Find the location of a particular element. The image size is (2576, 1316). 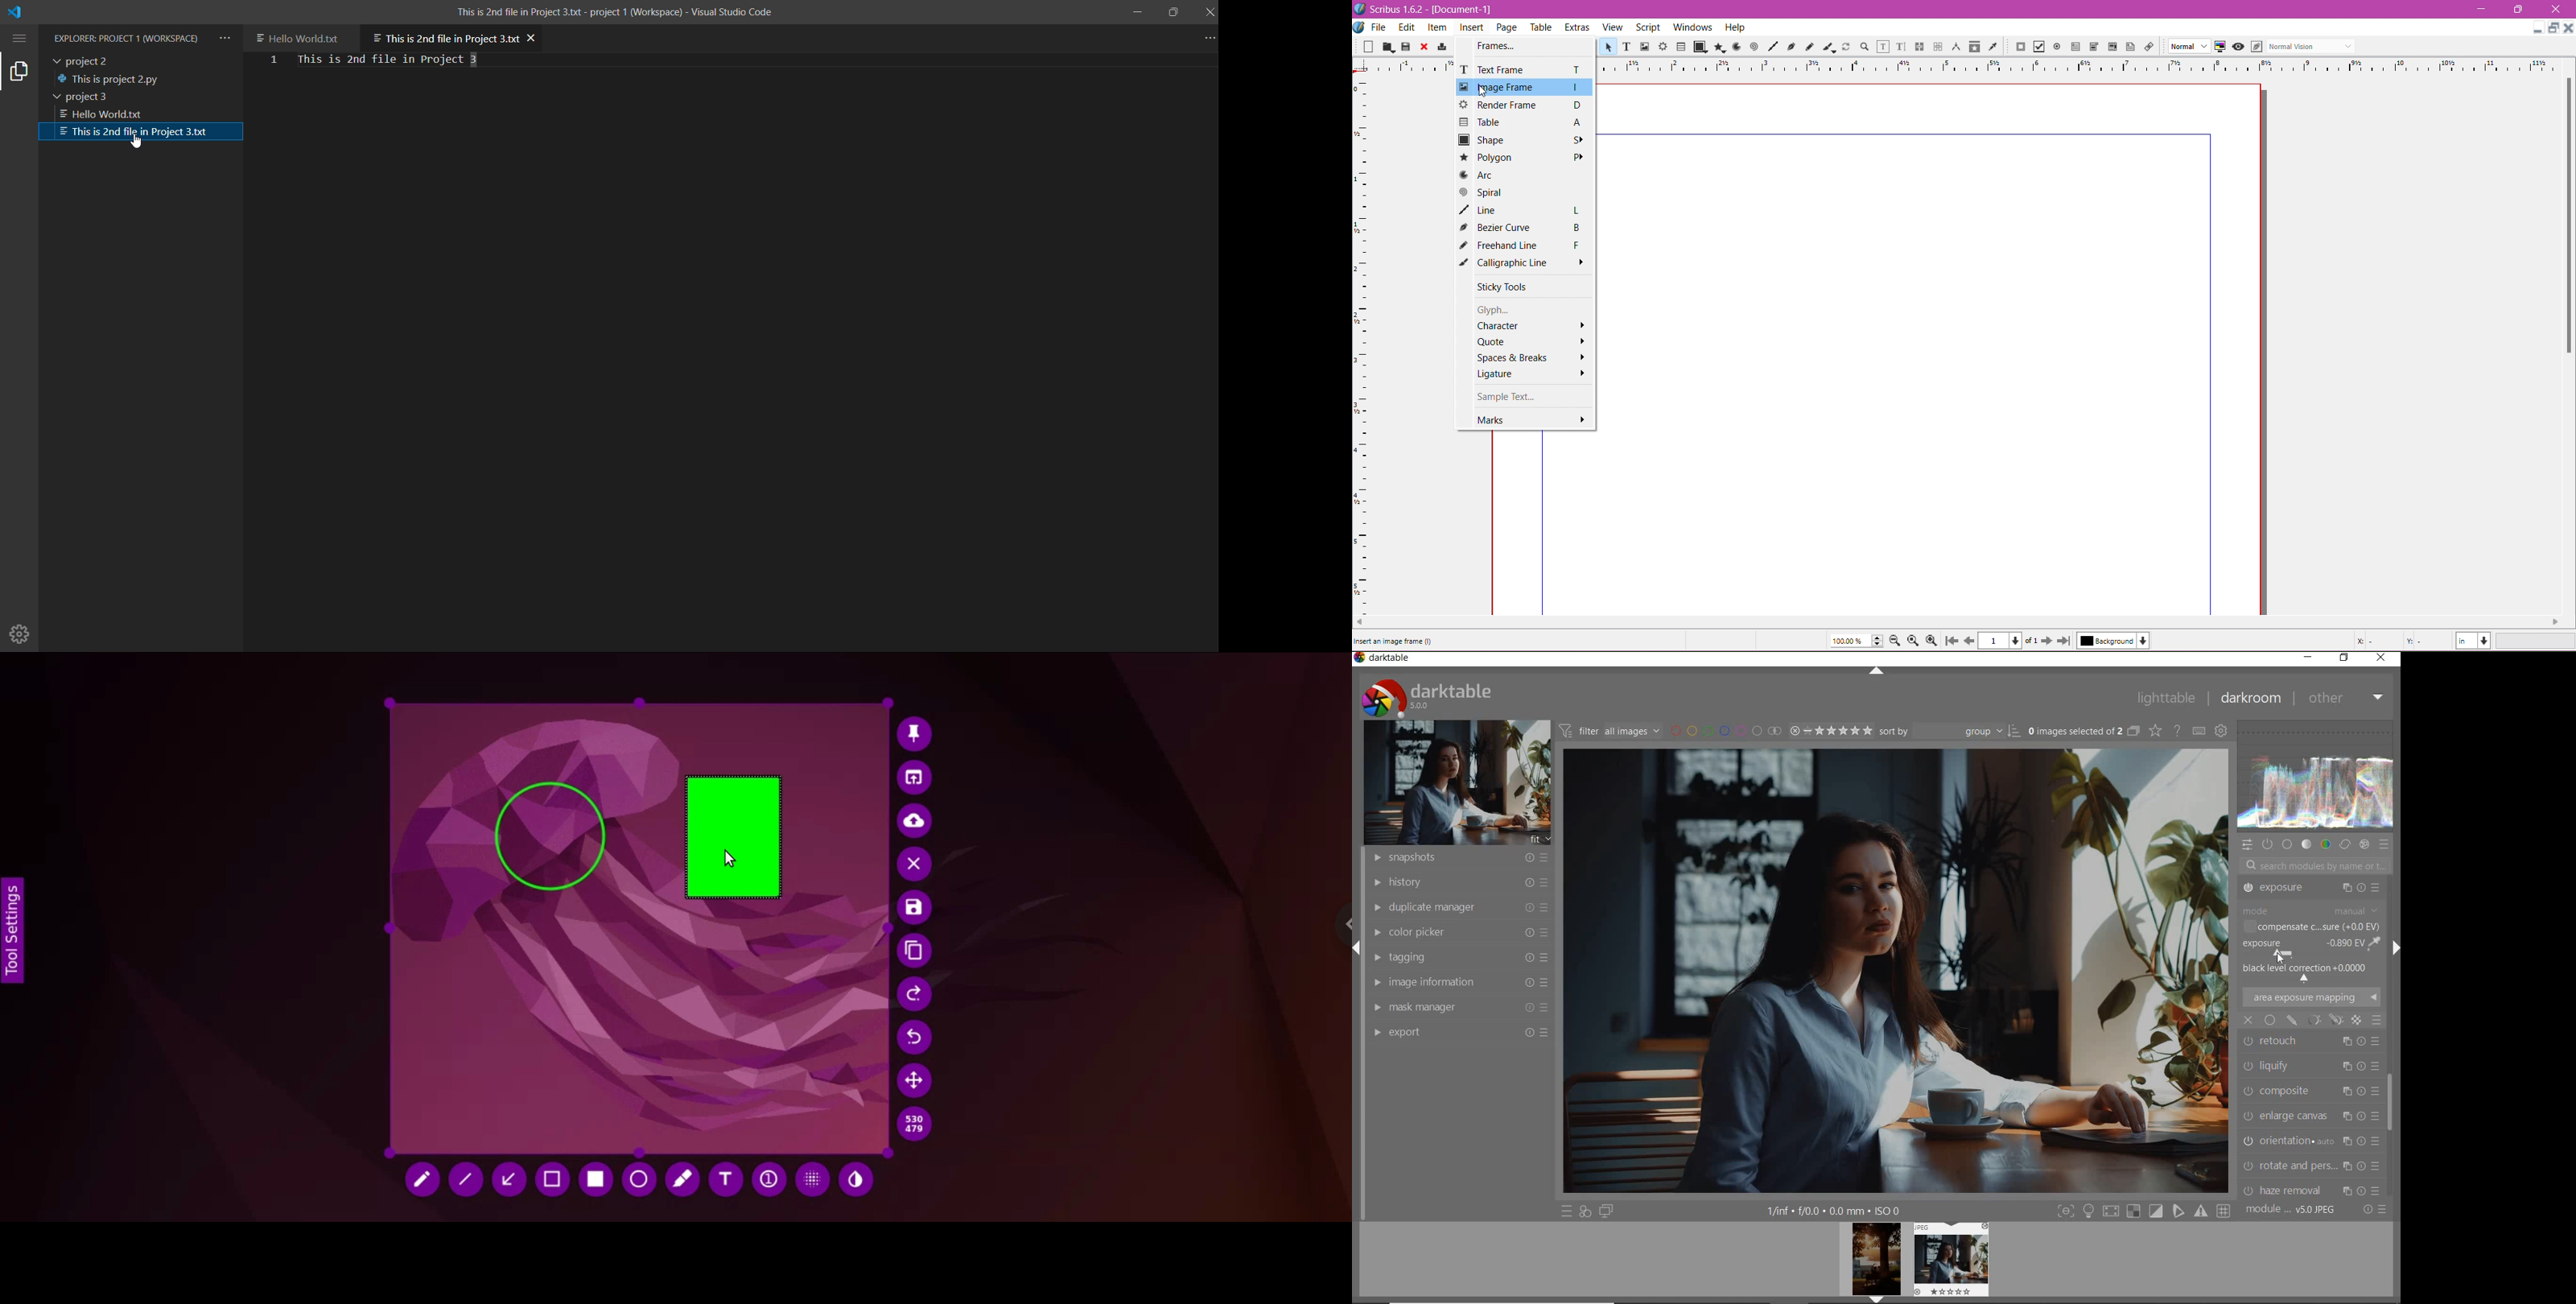

Page is located at coordinates (1508, 28).